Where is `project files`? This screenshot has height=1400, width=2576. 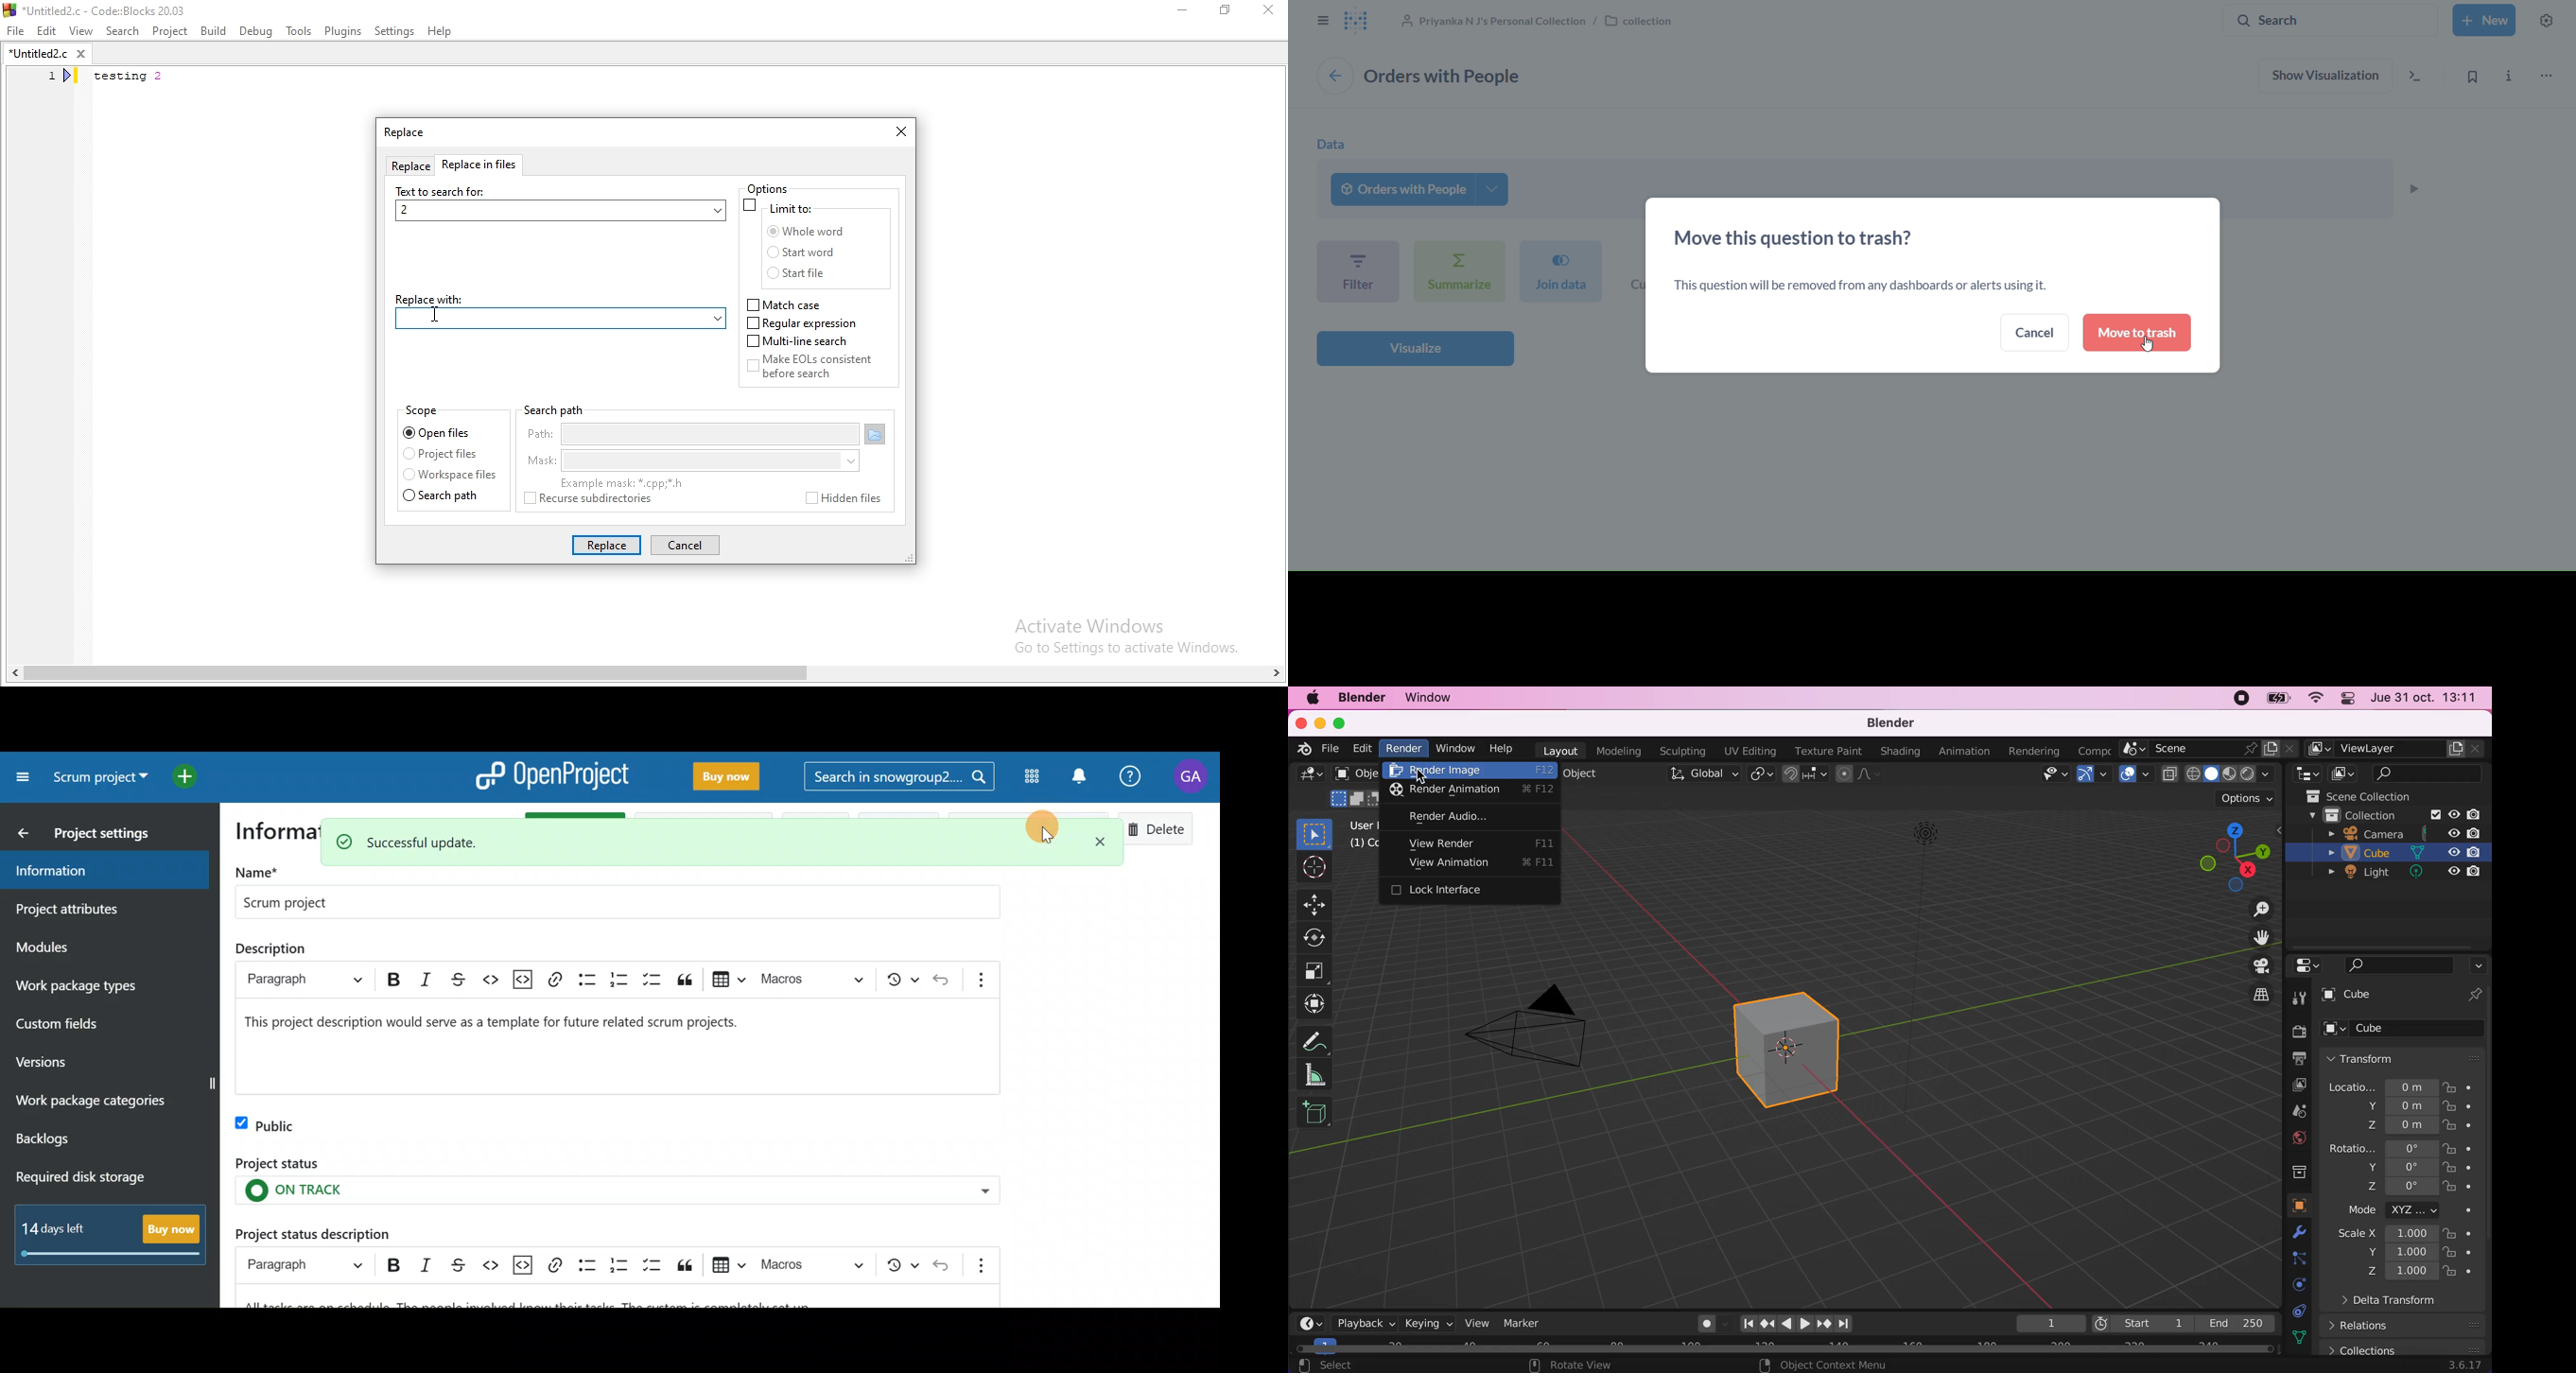 project files is located at coordinates (441, 455).